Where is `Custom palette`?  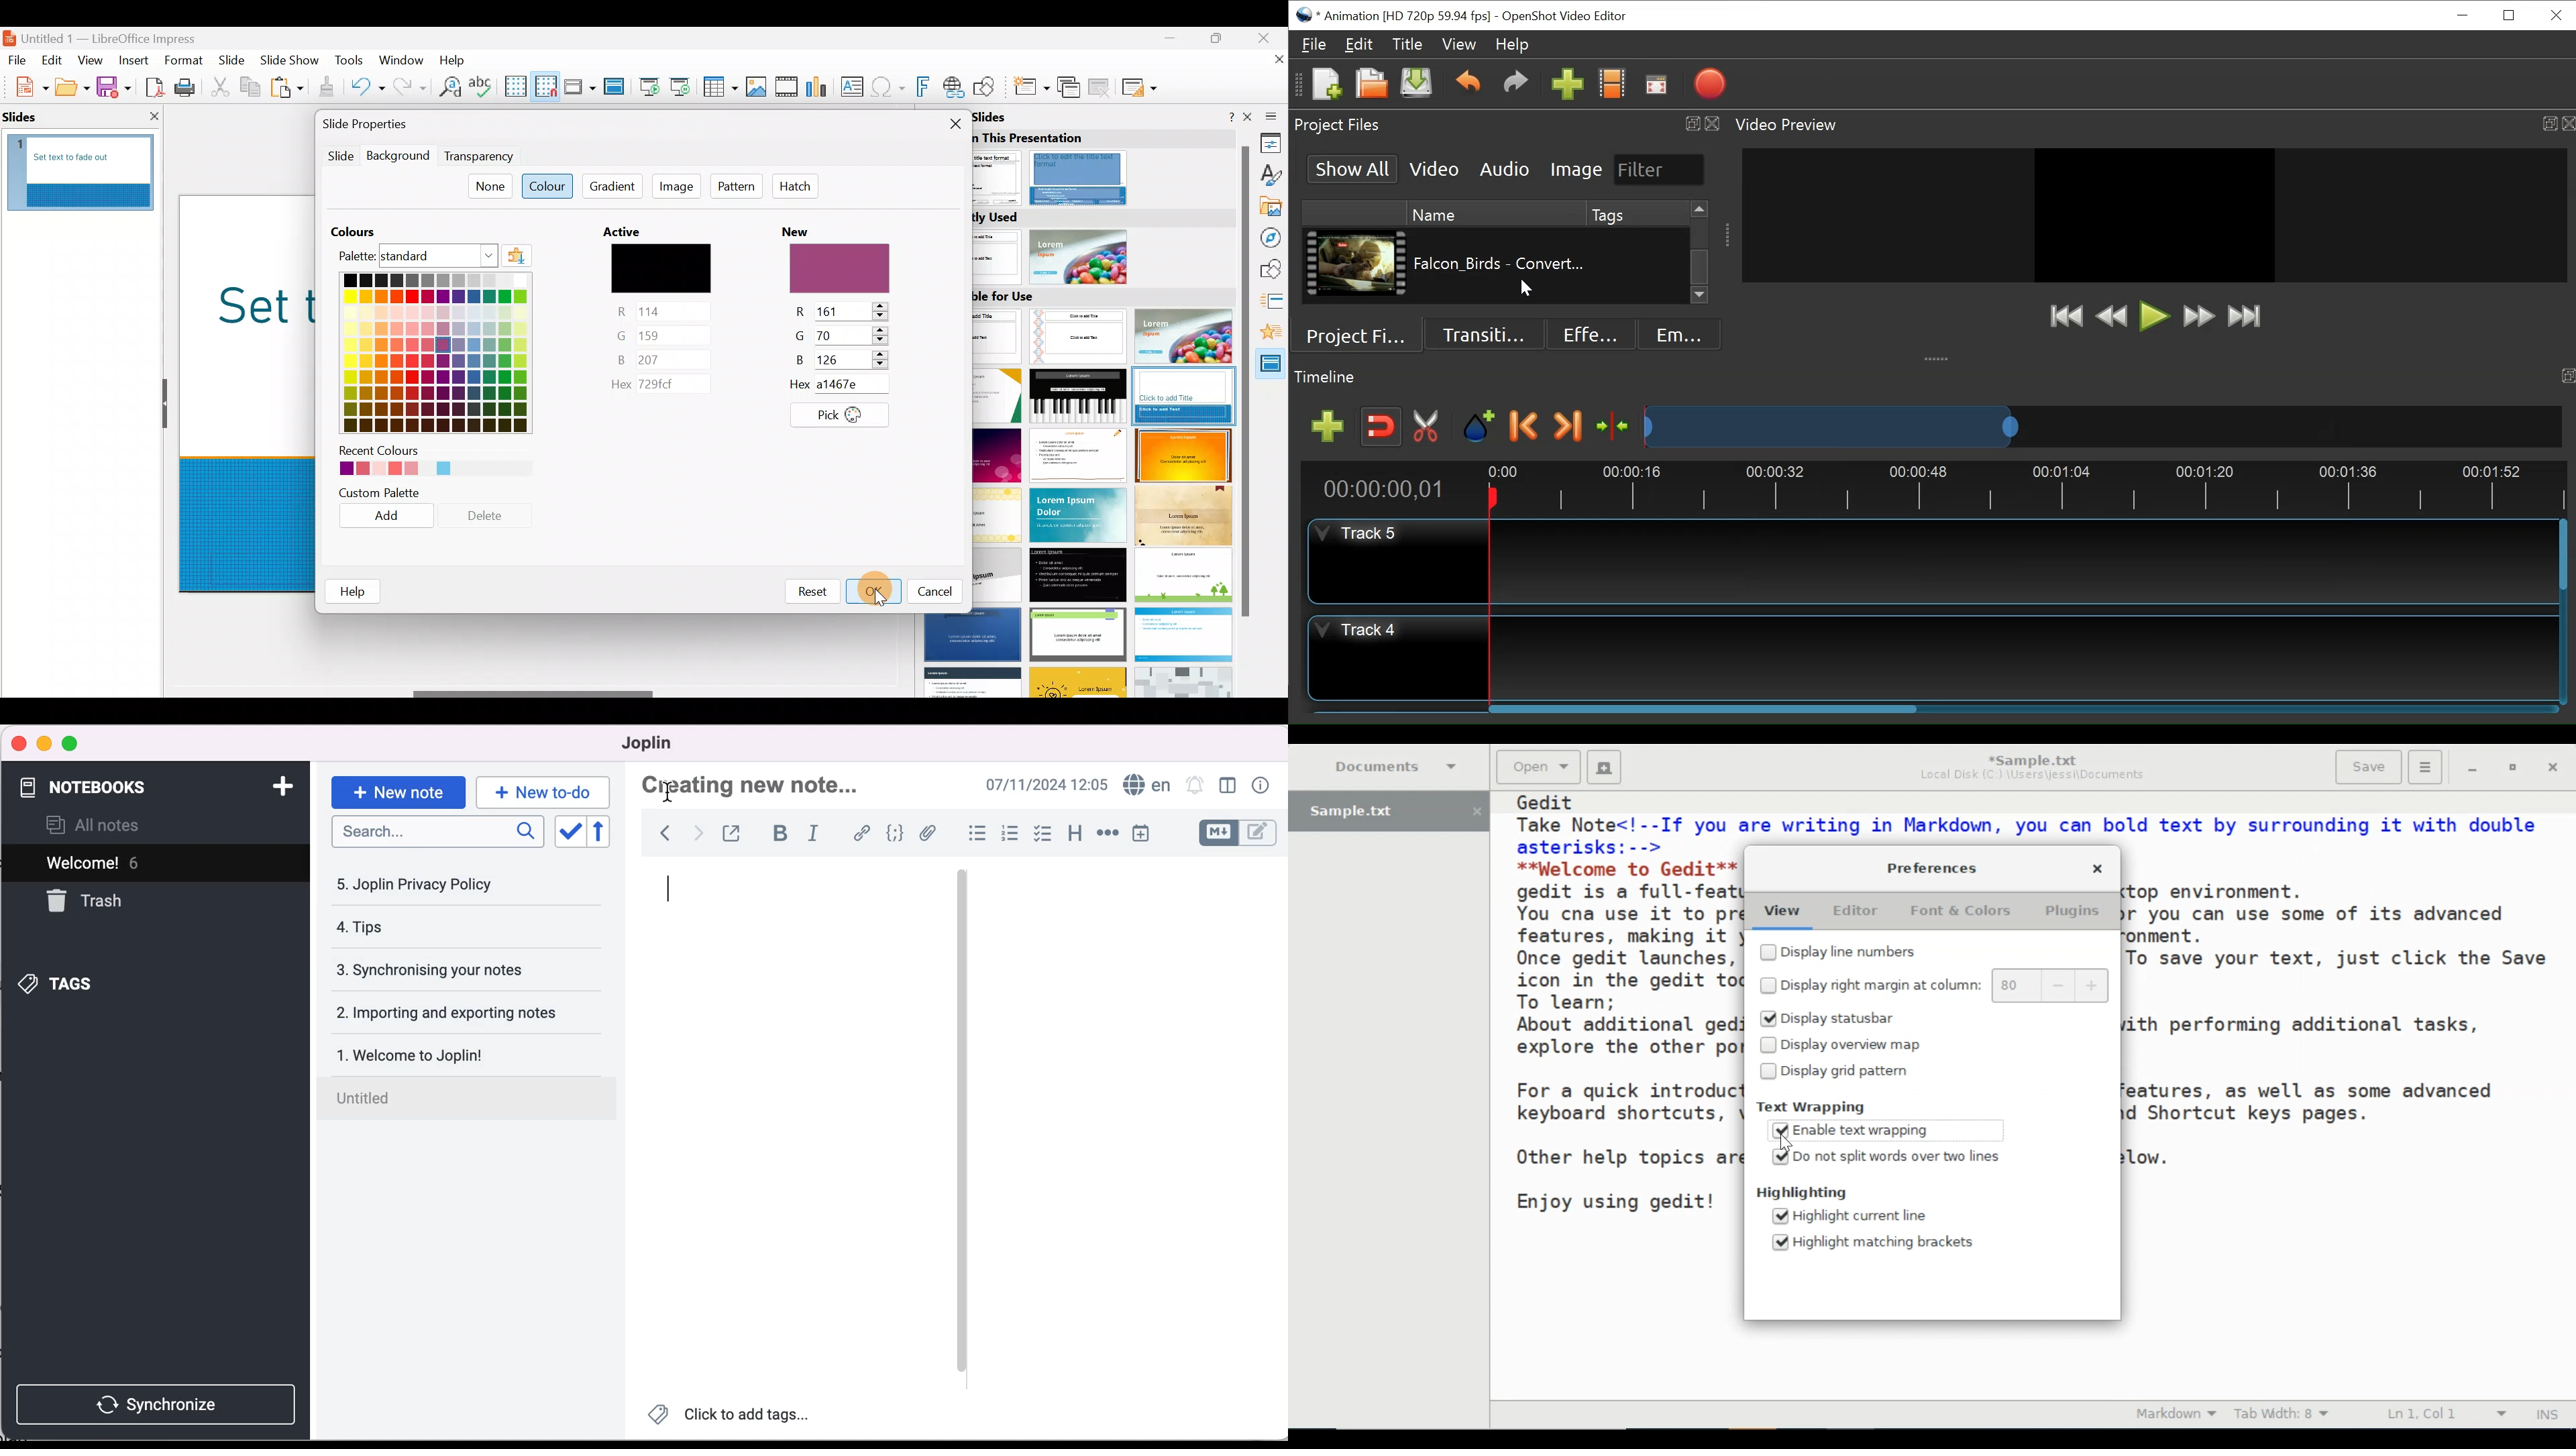 Custom palette is located at coordinates (386, 492).